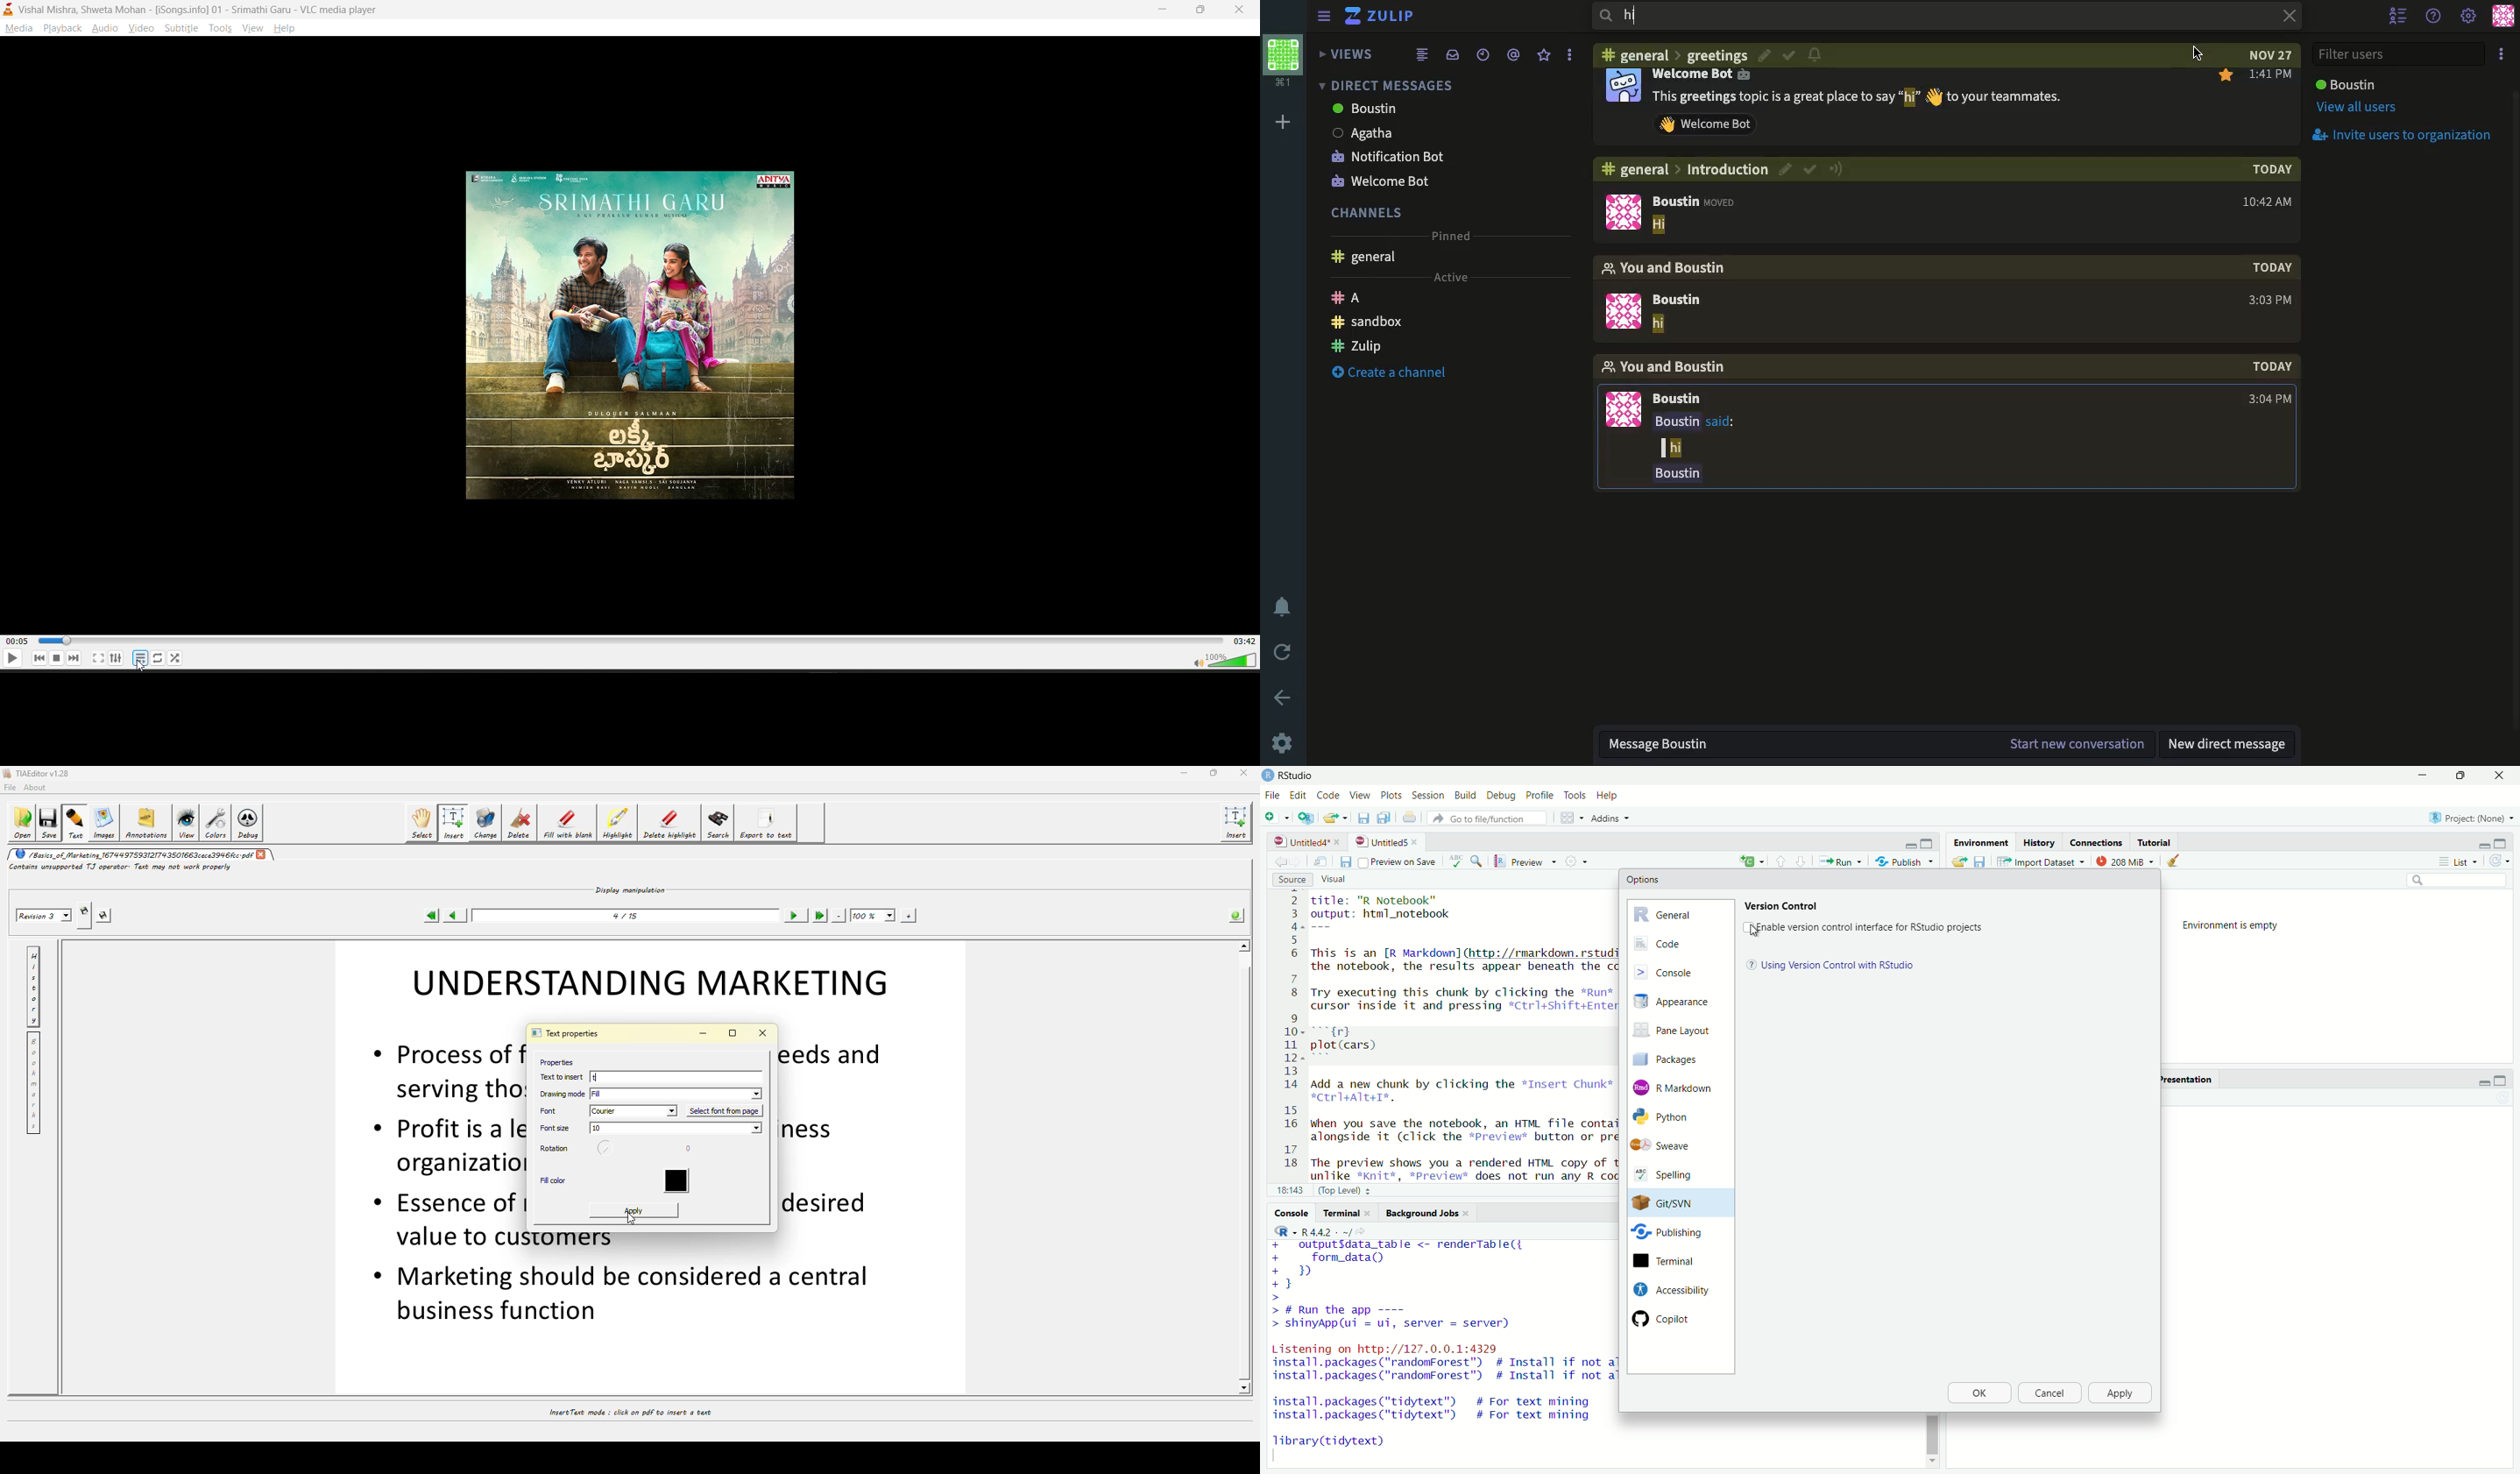  Describe the element at coordinates (2483, 845) in the screenshot. I see `minimize` at that location.